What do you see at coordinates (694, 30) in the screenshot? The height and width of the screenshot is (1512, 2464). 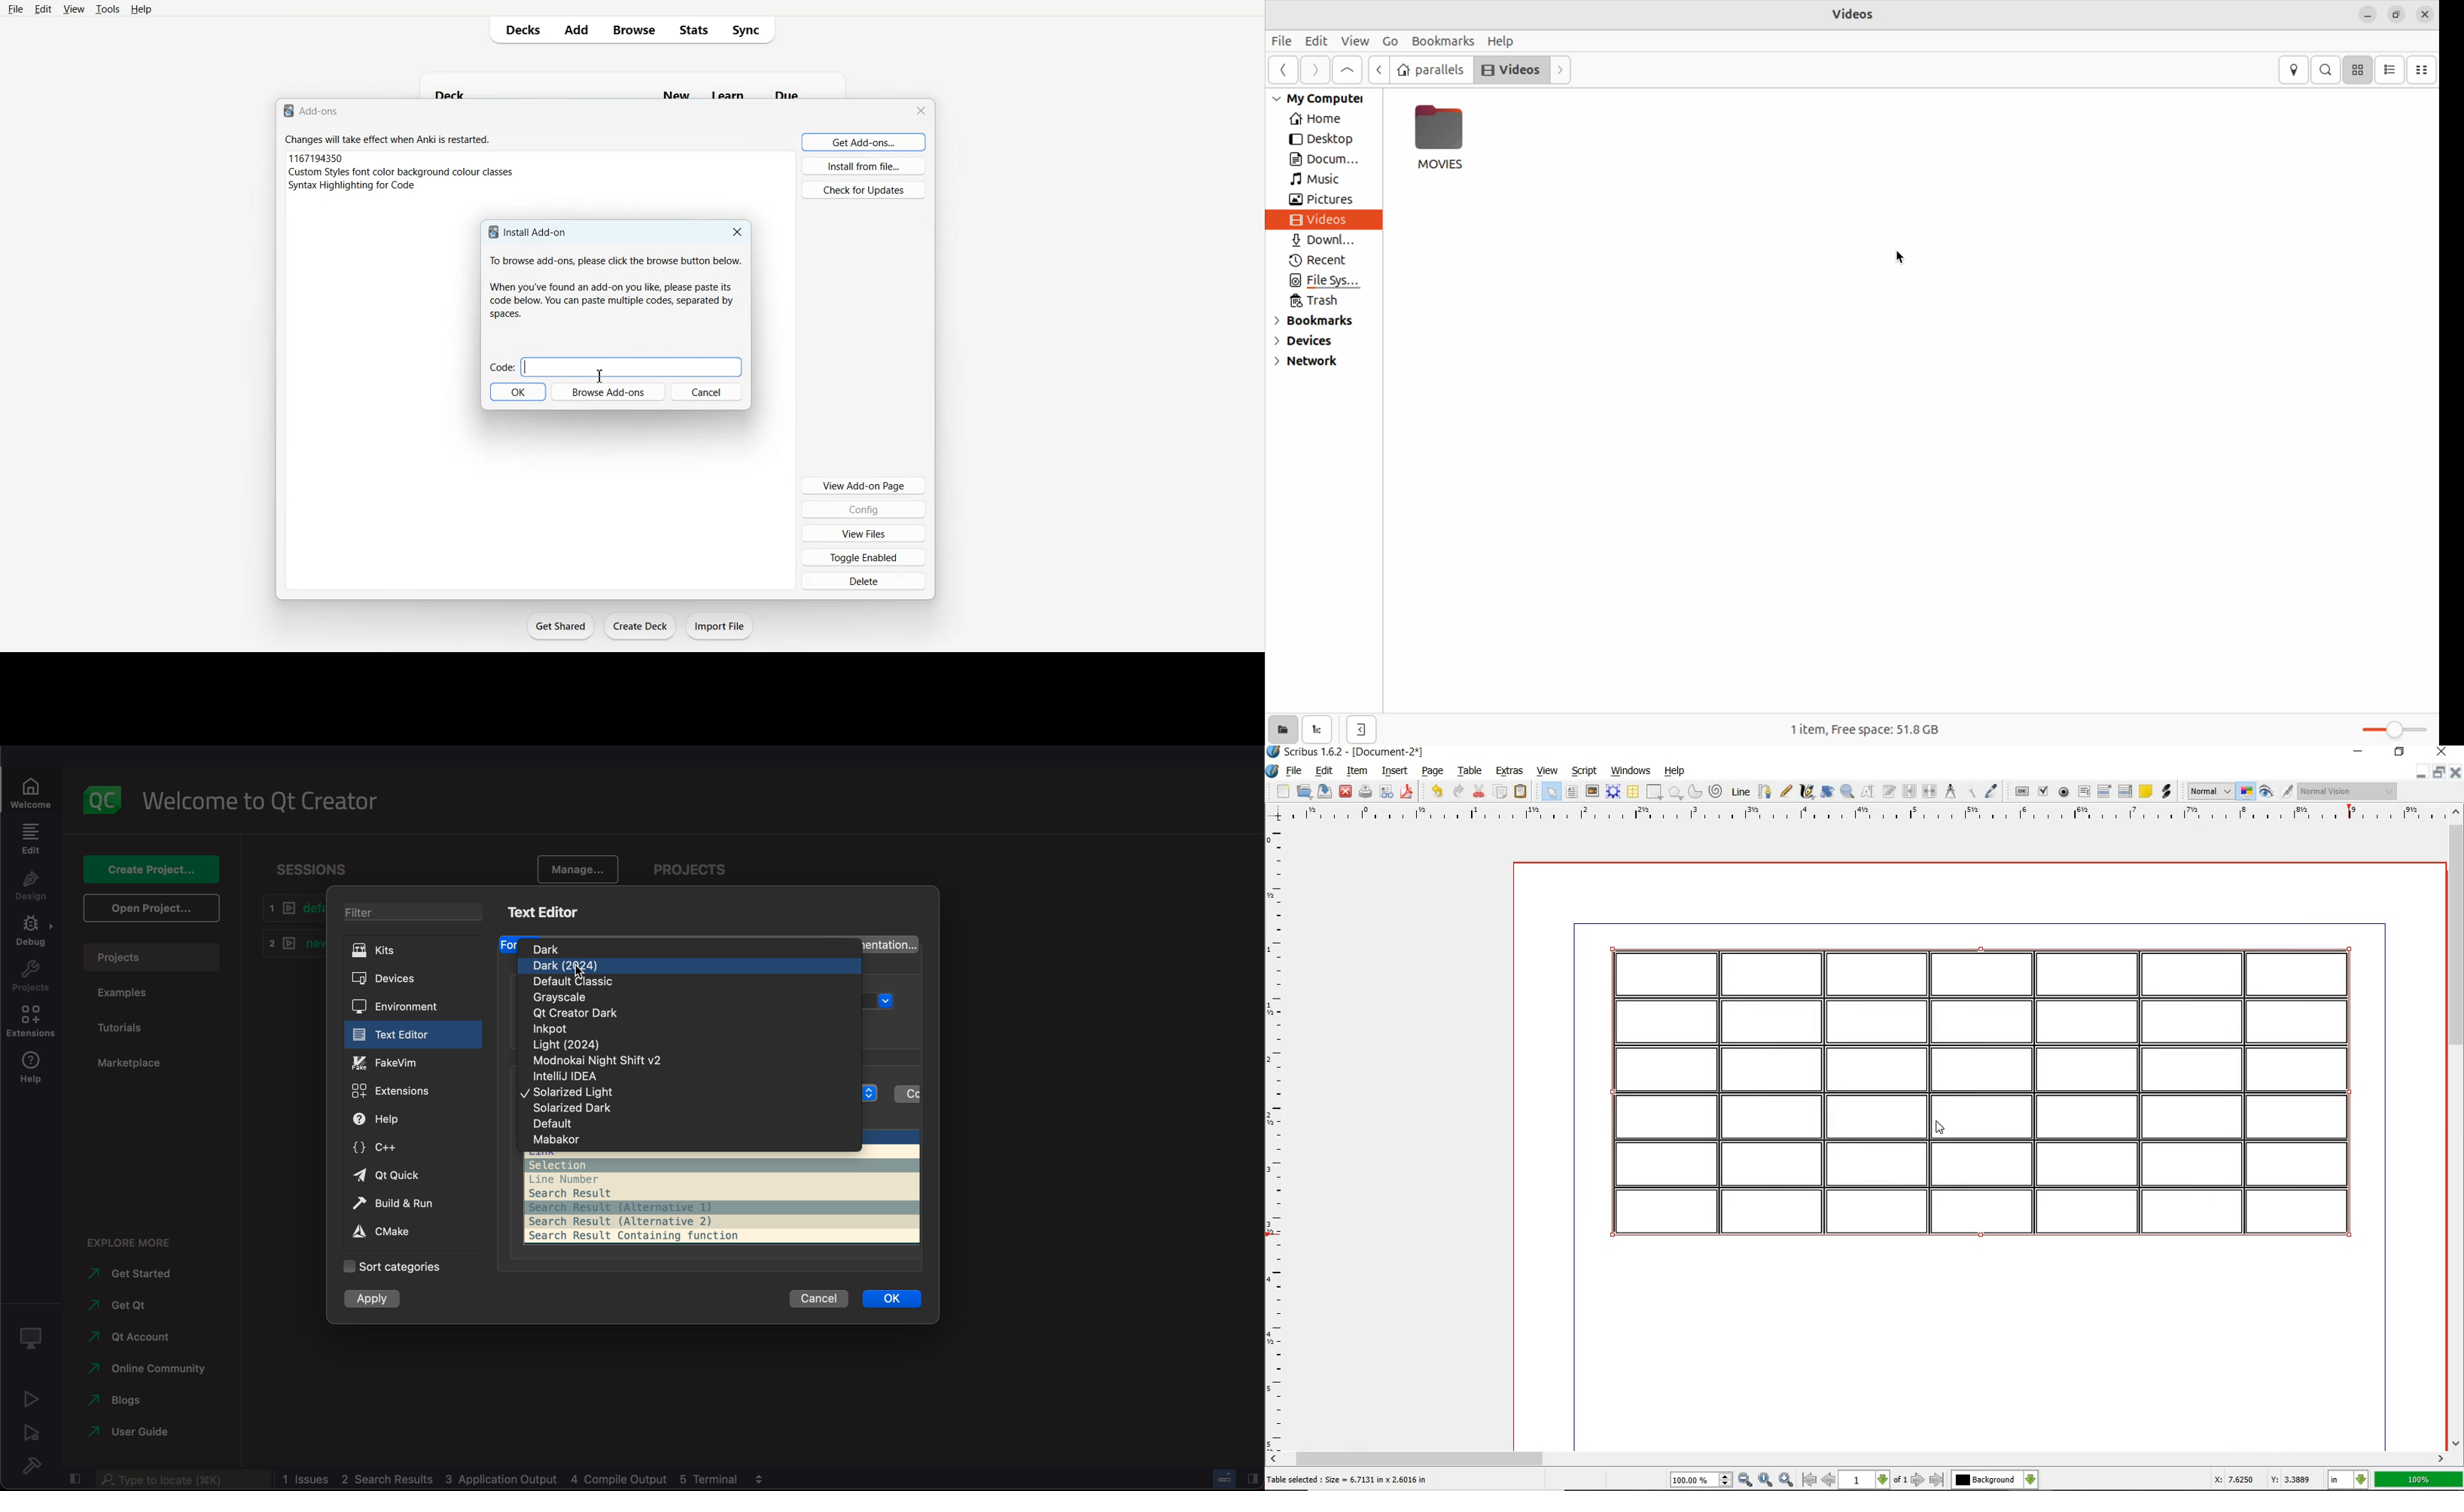 I see `Stats` at bounding box center [694, 30].